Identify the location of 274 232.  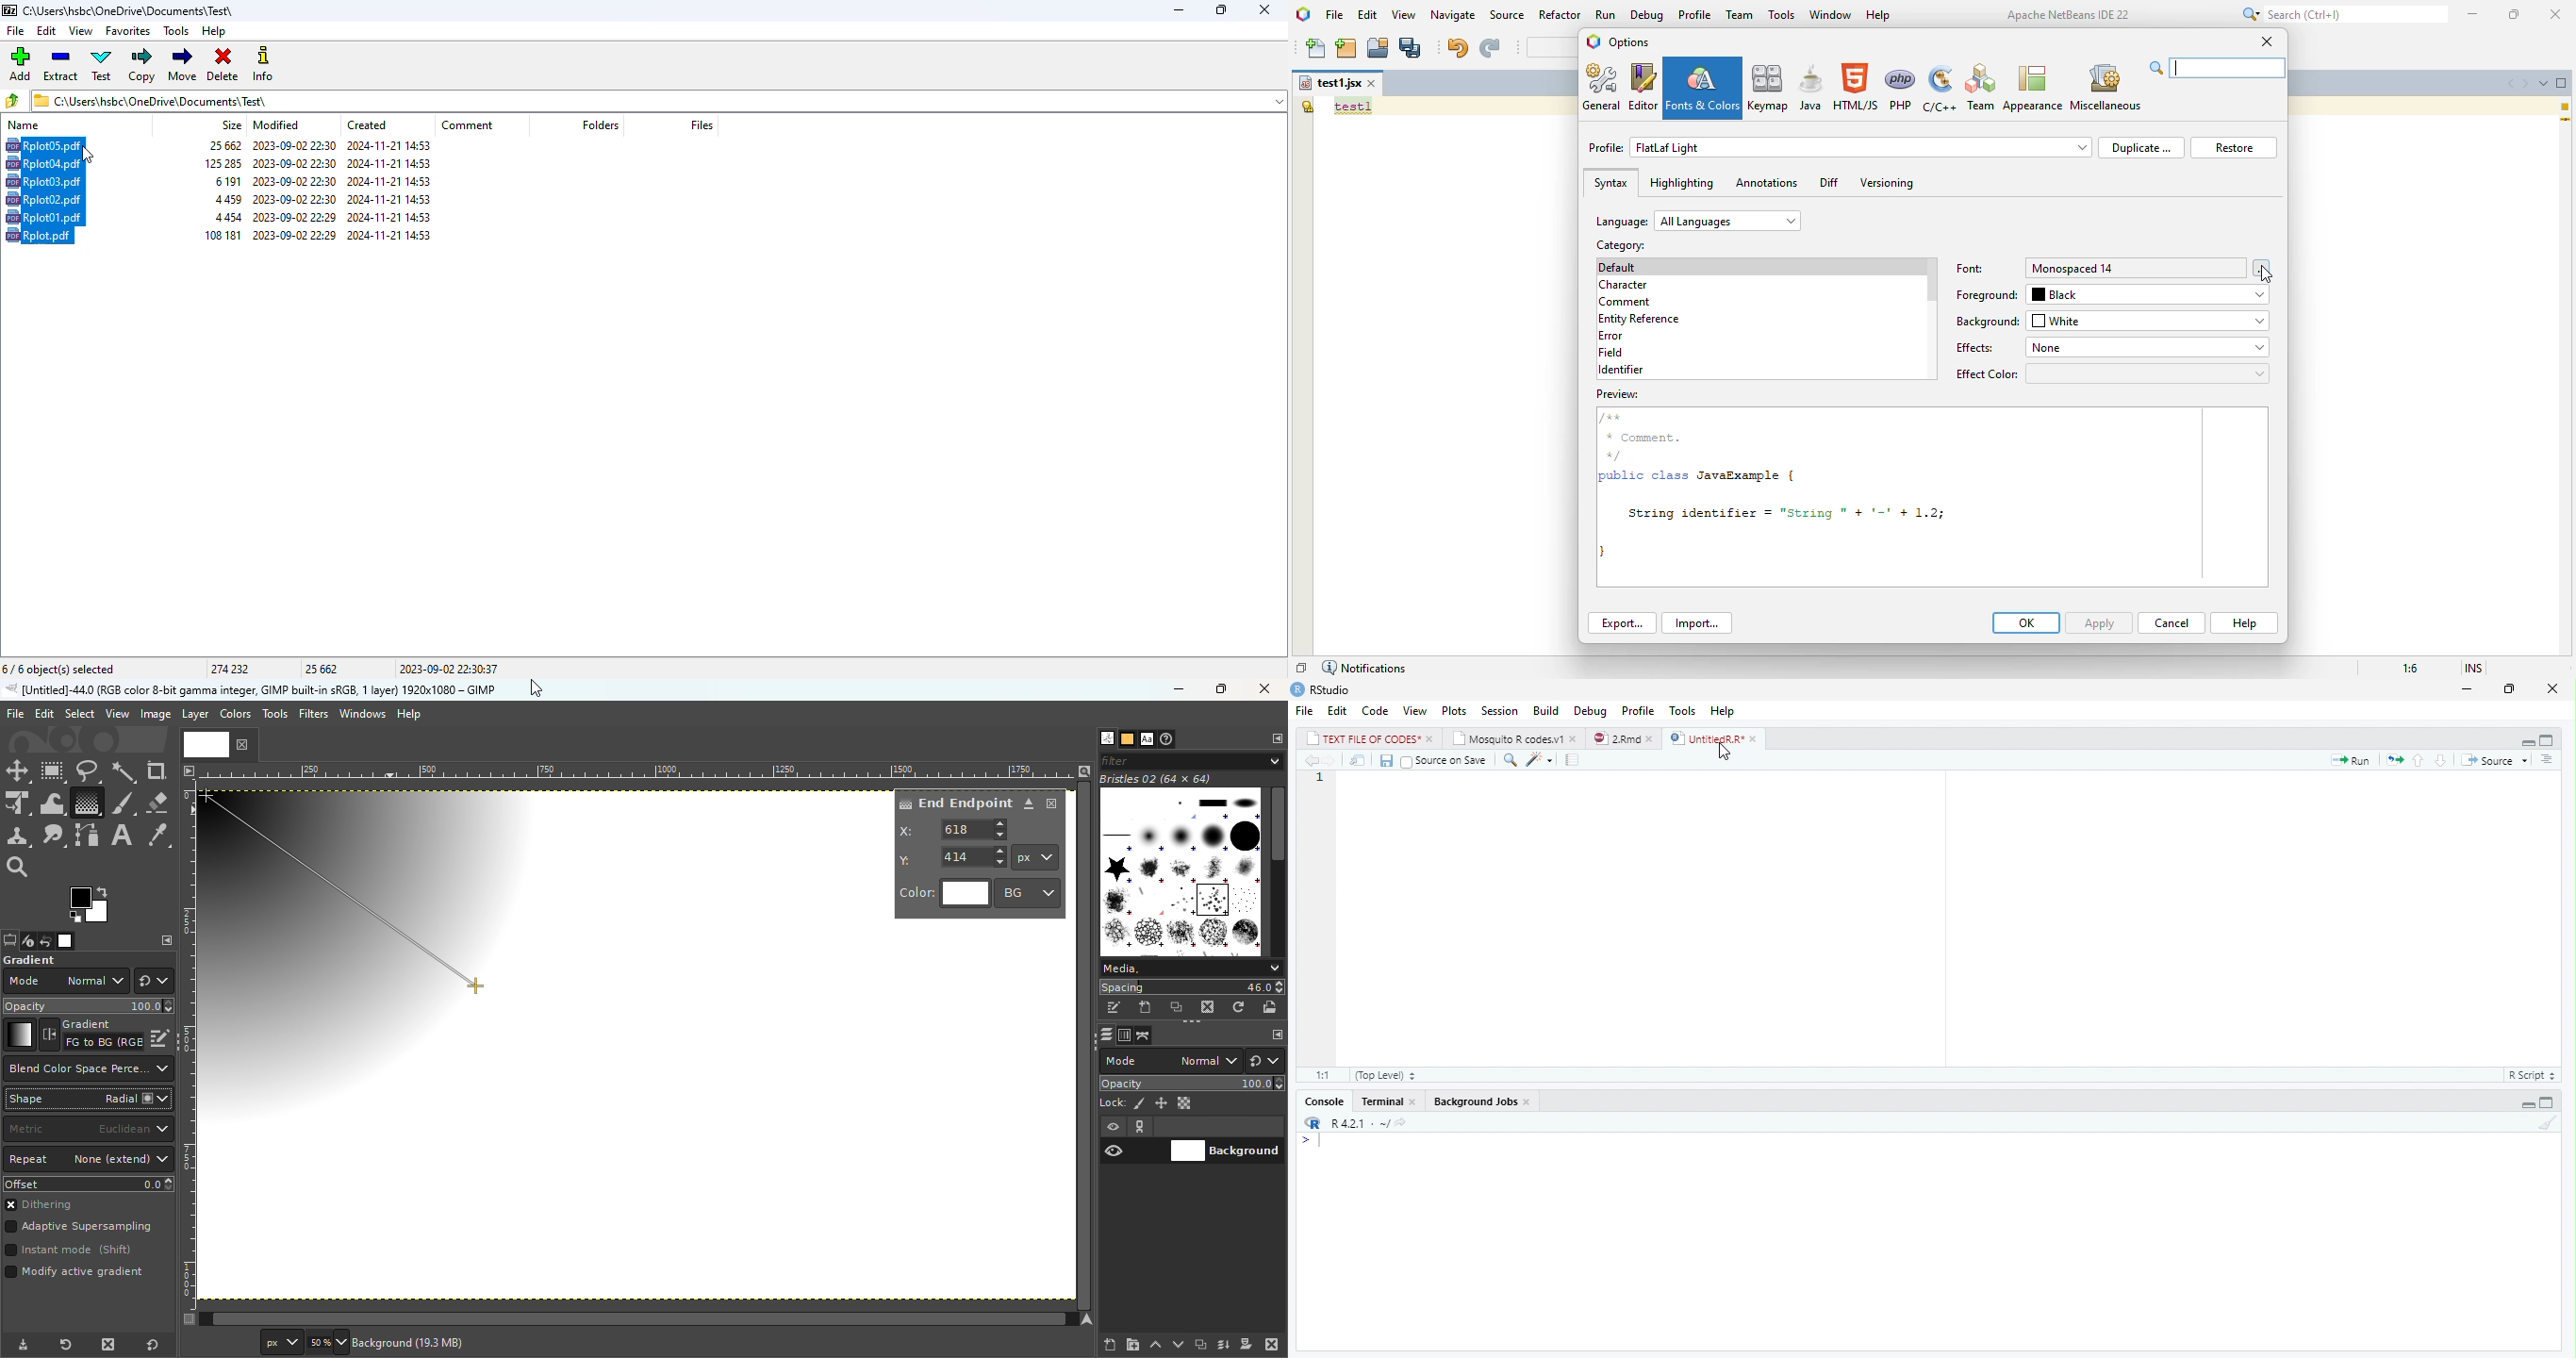
(229, 669).